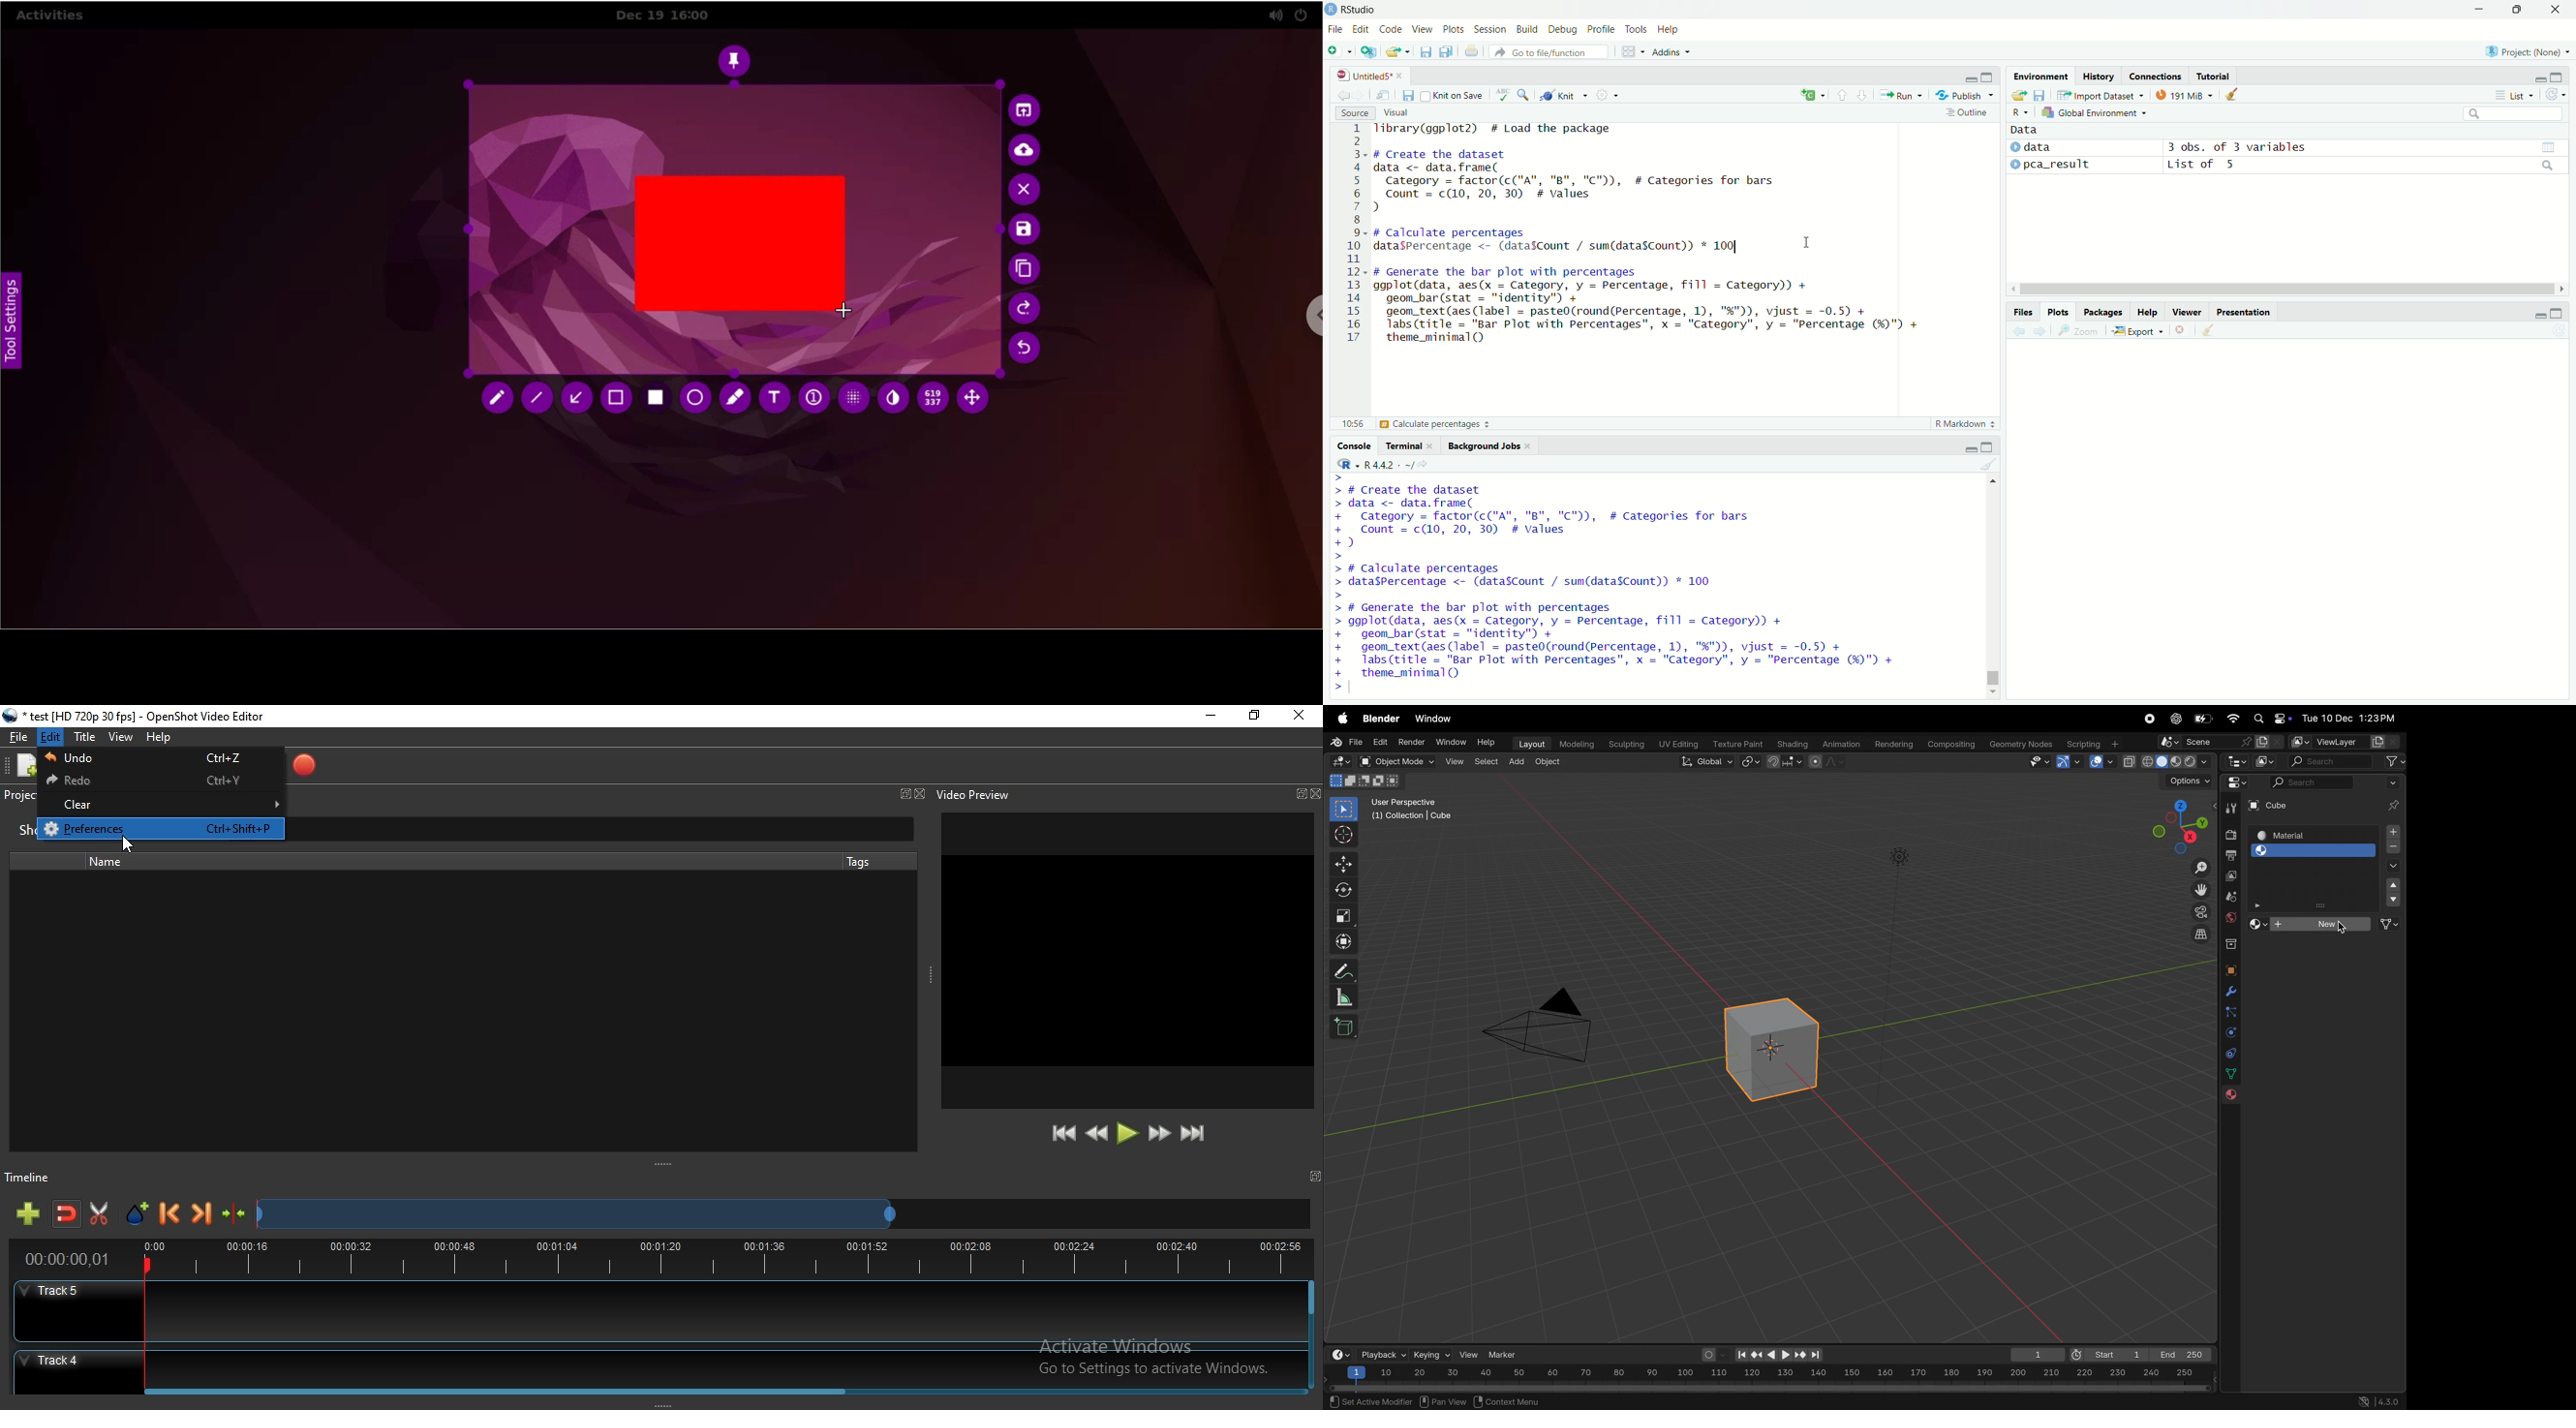 This screenshot has height=1428, width=2576. I want to click on R language version - R4.4.2, so click(1401, 465).